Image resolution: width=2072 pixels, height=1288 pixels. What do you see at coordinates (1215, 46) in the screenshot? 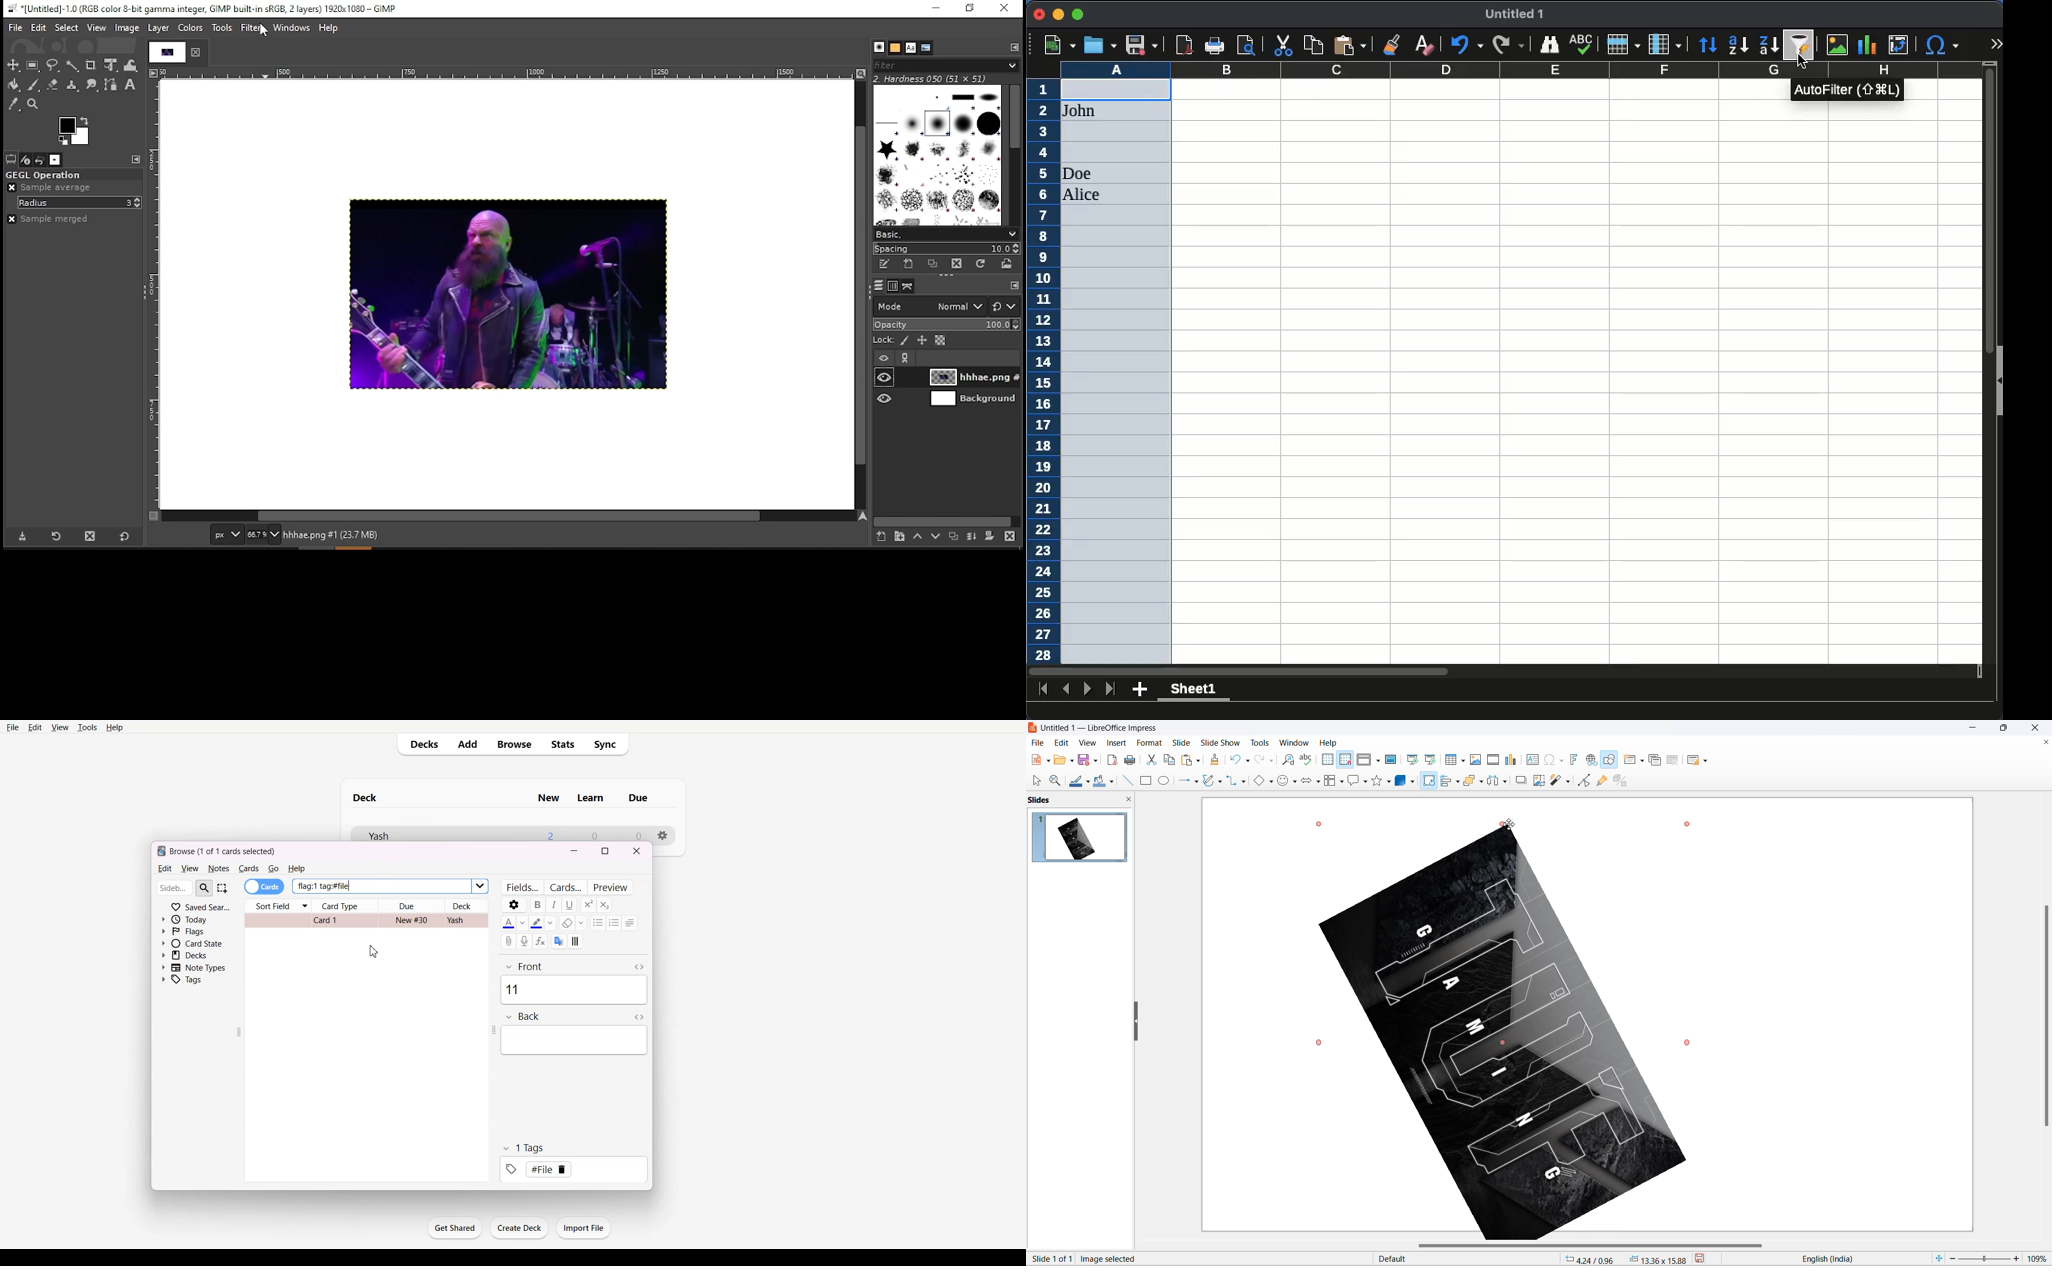
I see `print` at bounding box center [1215, 46].